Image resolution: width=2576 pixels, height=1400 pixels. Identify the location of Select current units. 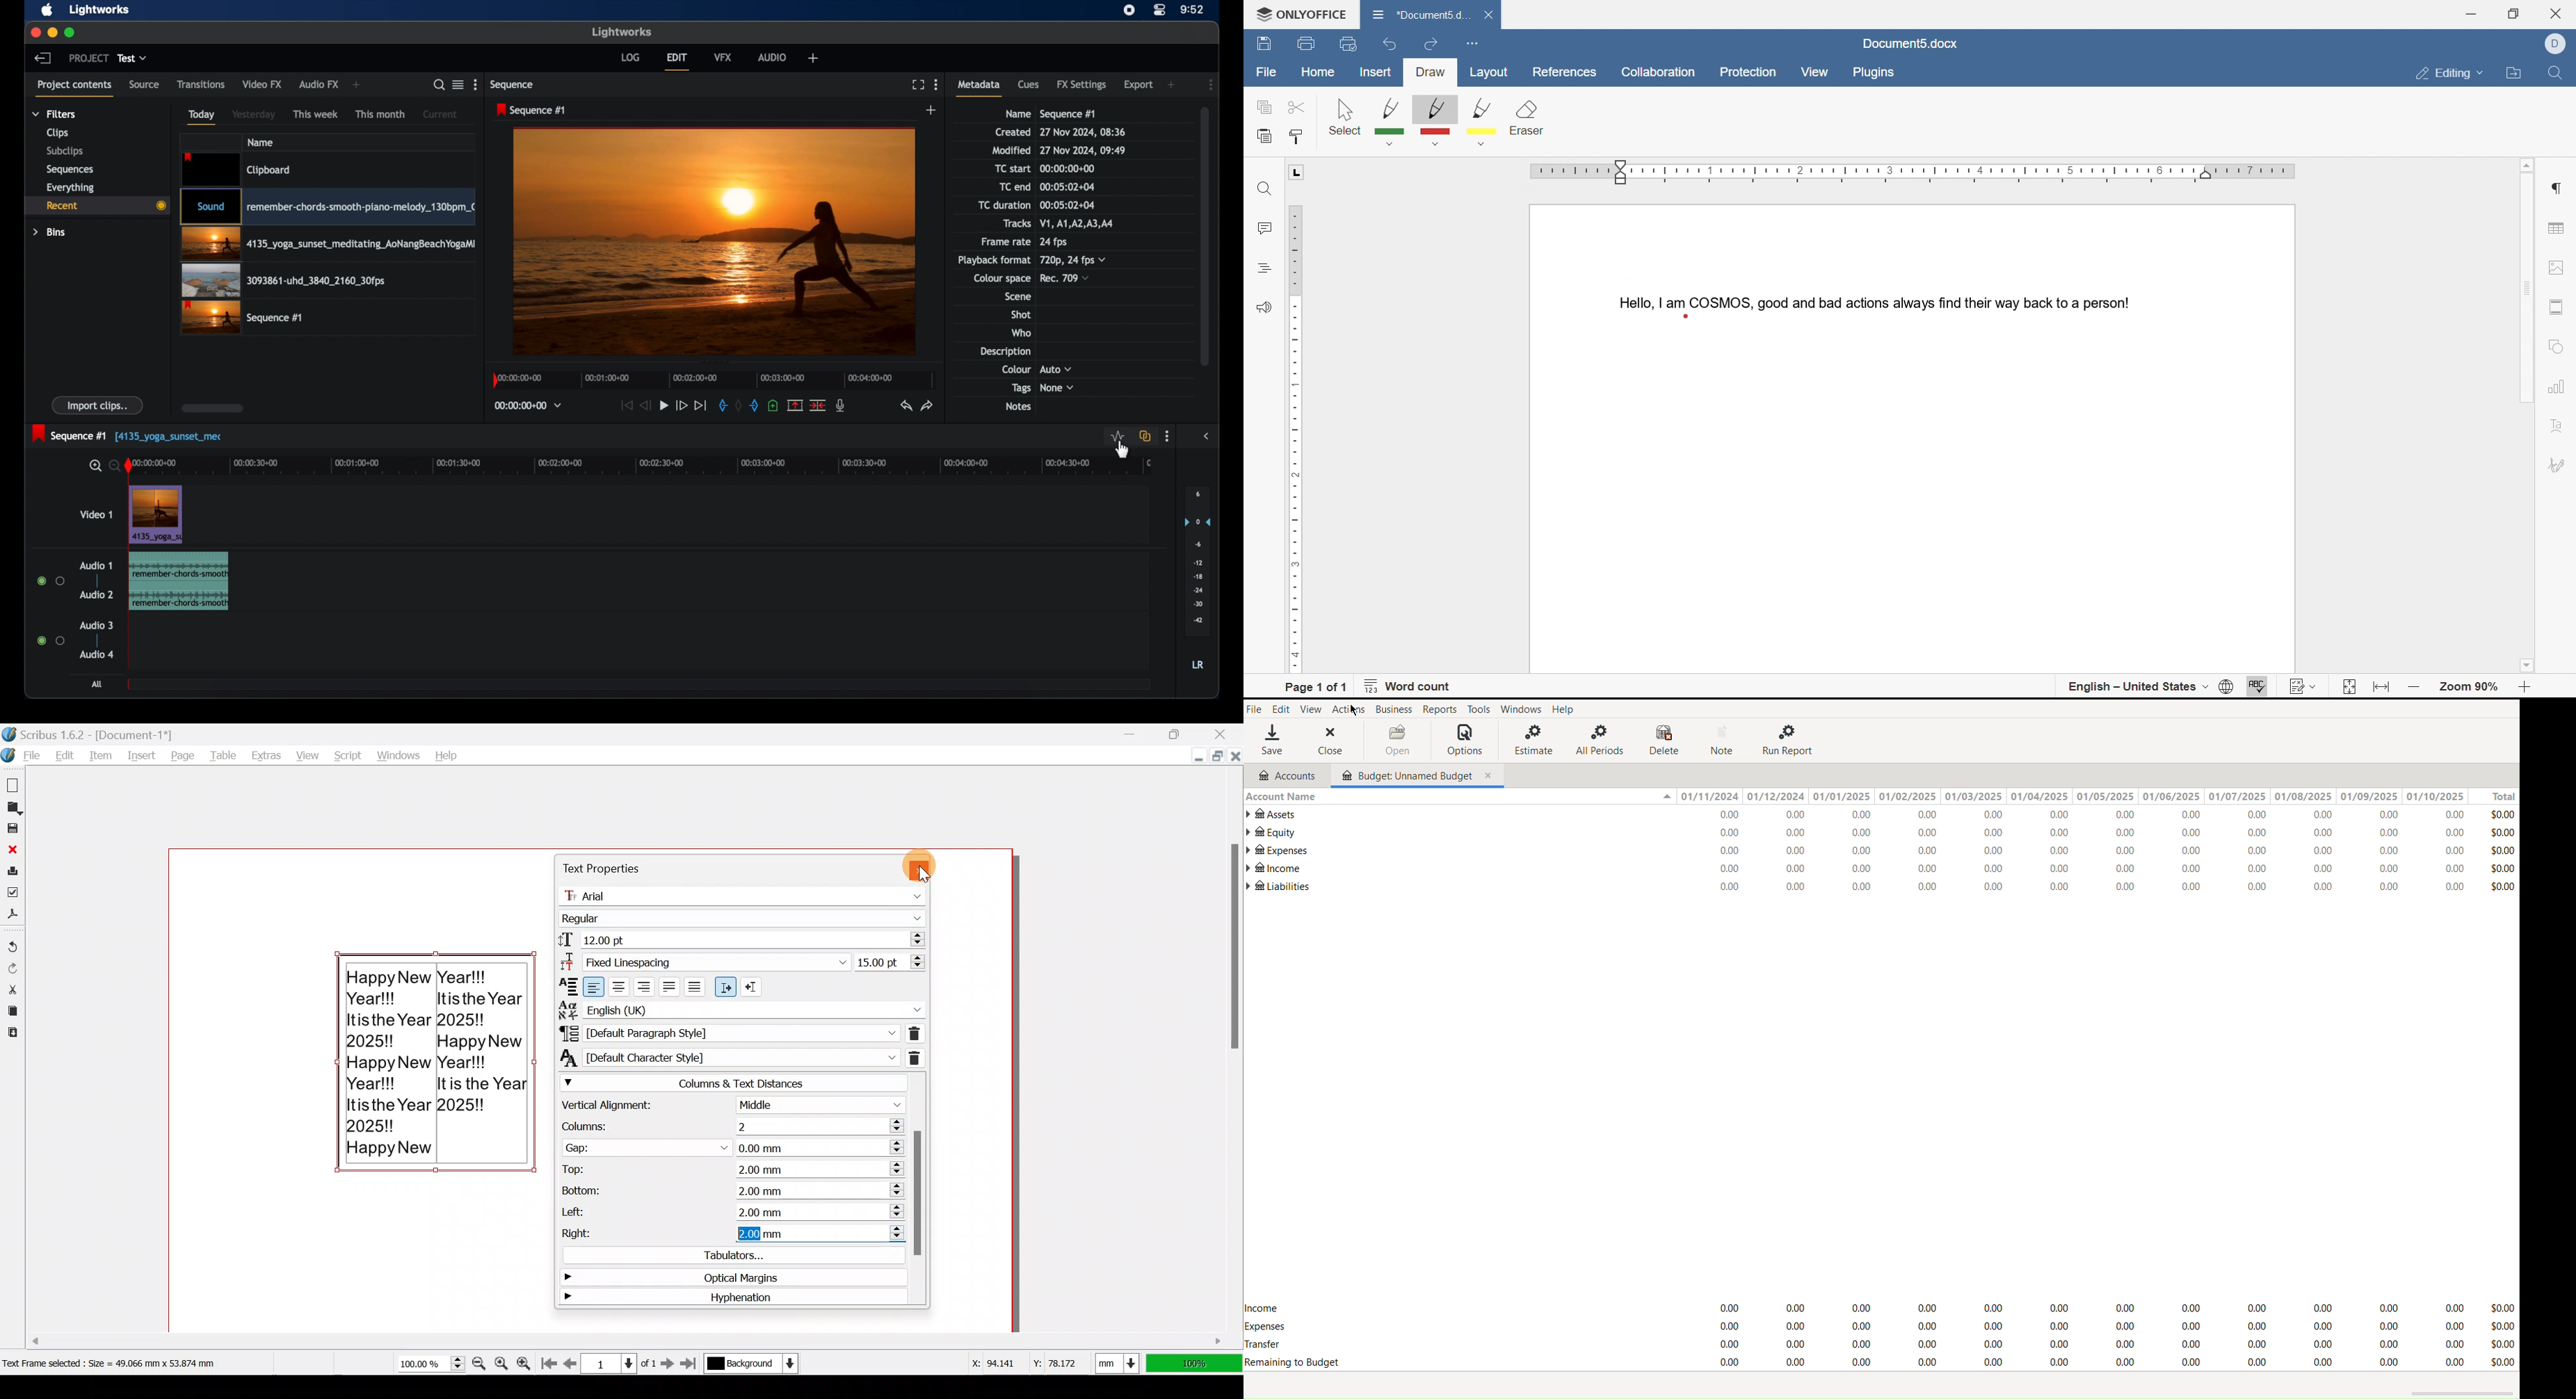
(1121, 1361).